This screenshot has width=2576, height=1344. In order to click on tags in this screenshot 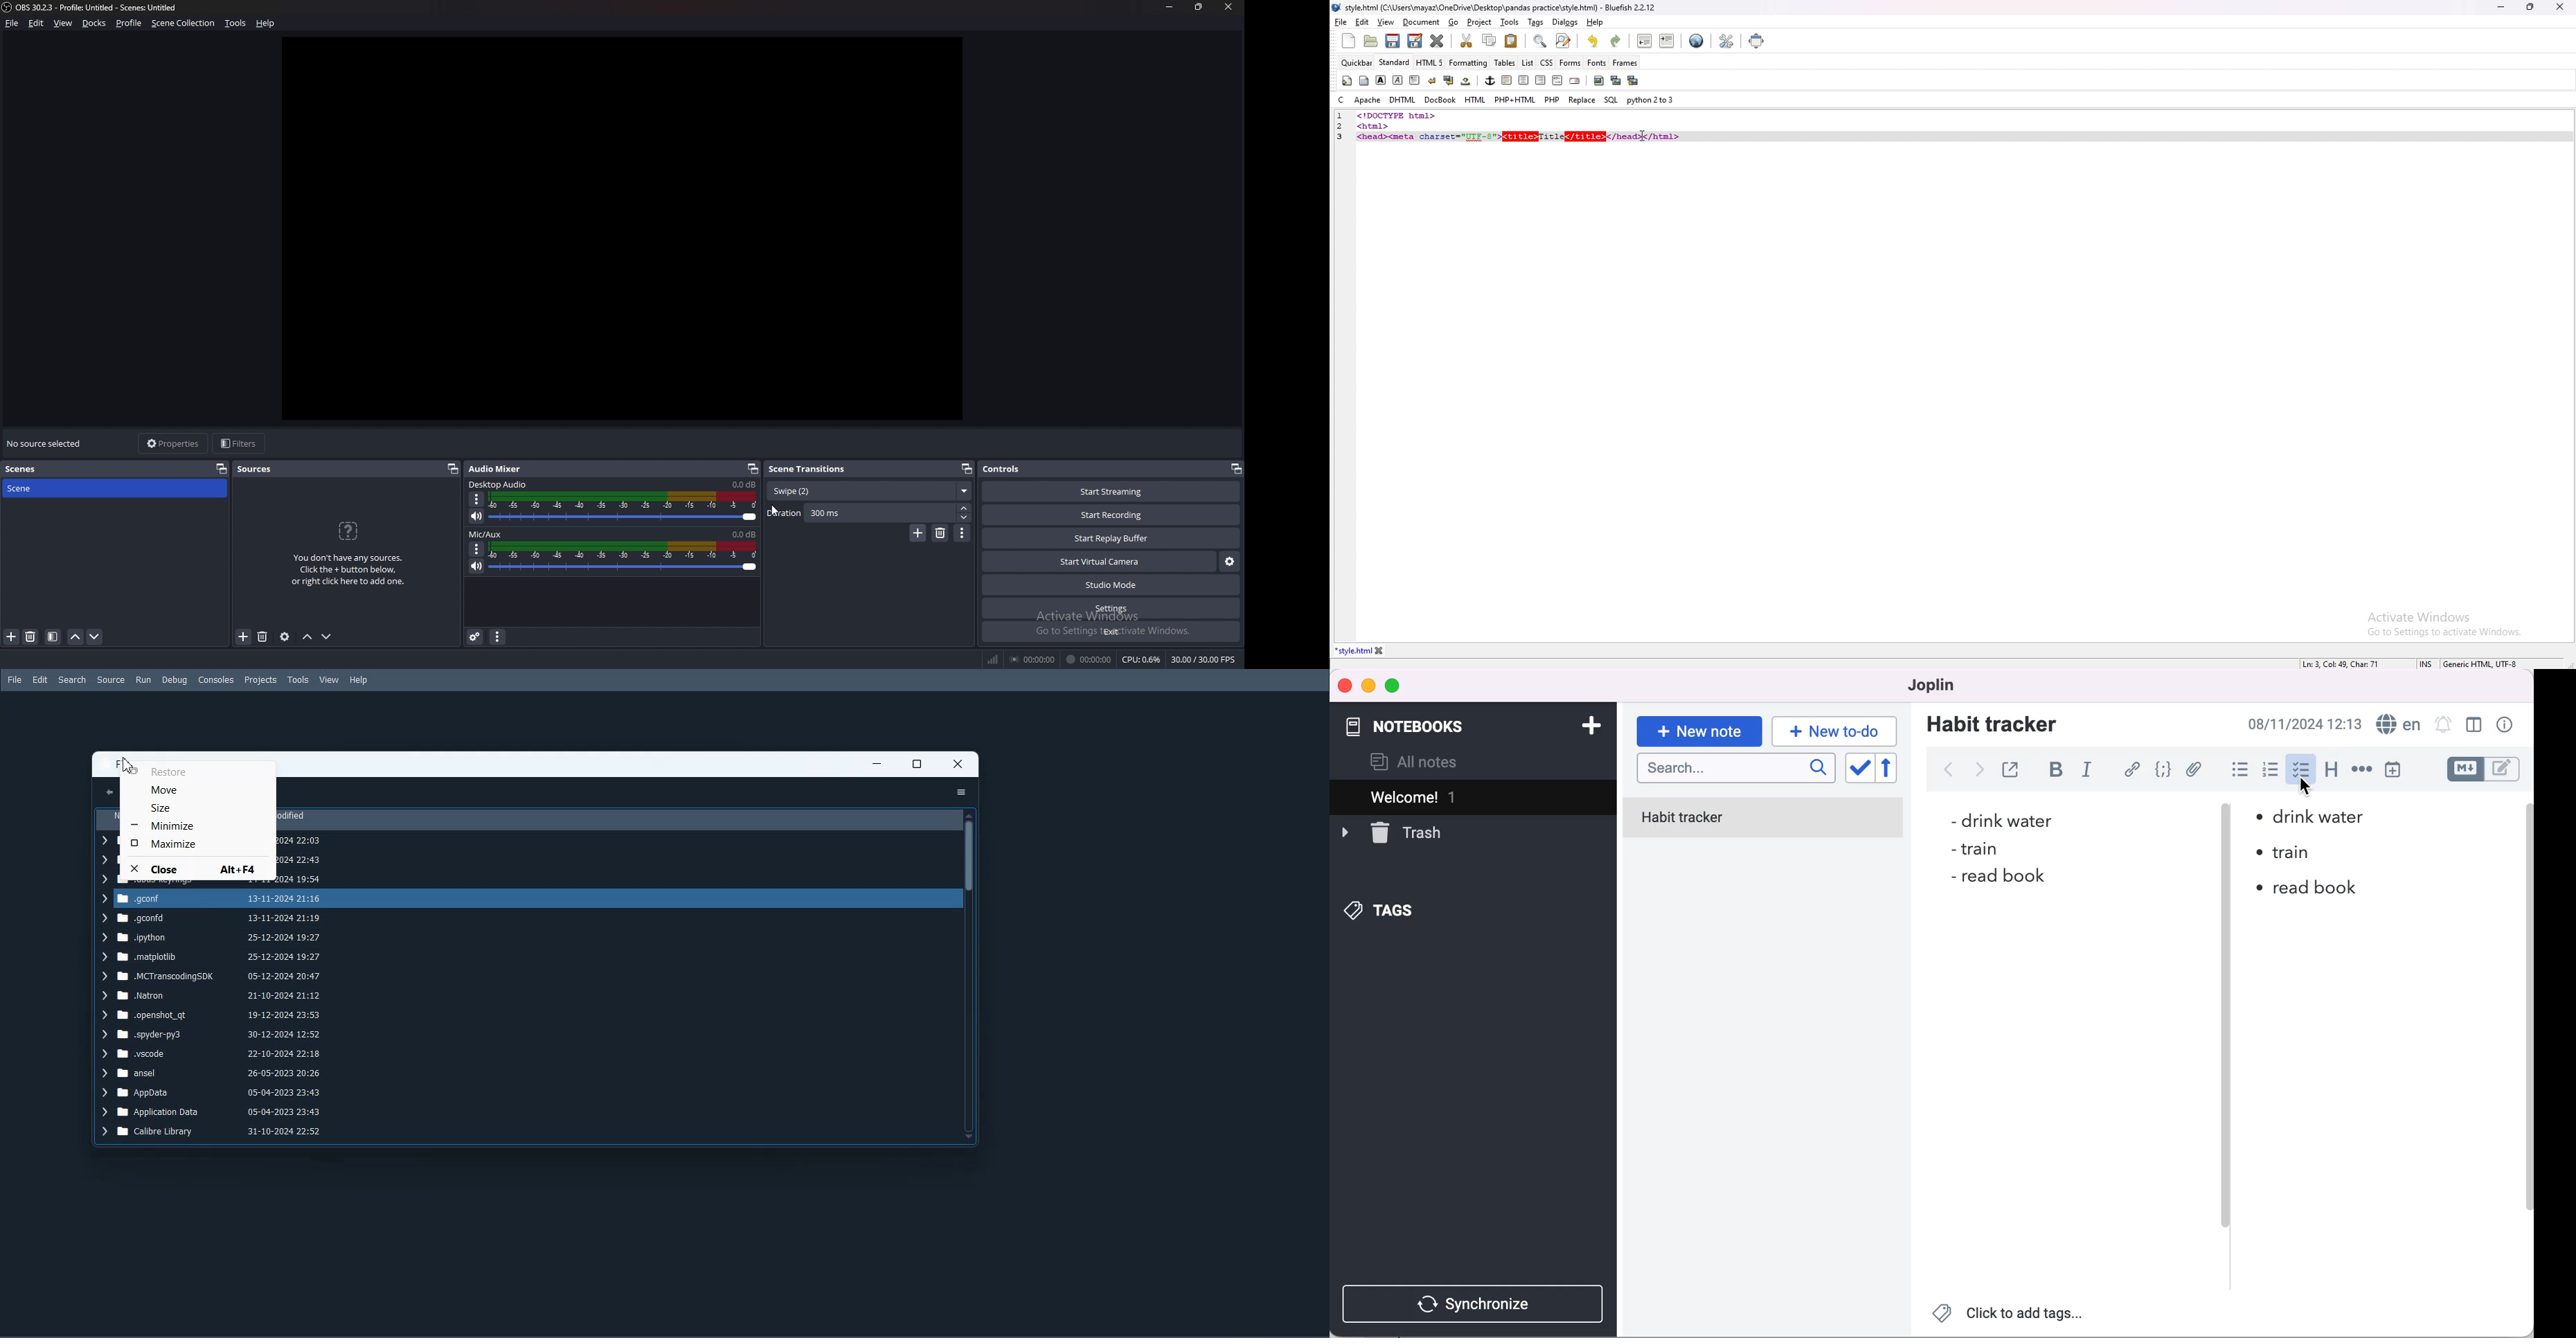, I will do `click(1381, 912)`.